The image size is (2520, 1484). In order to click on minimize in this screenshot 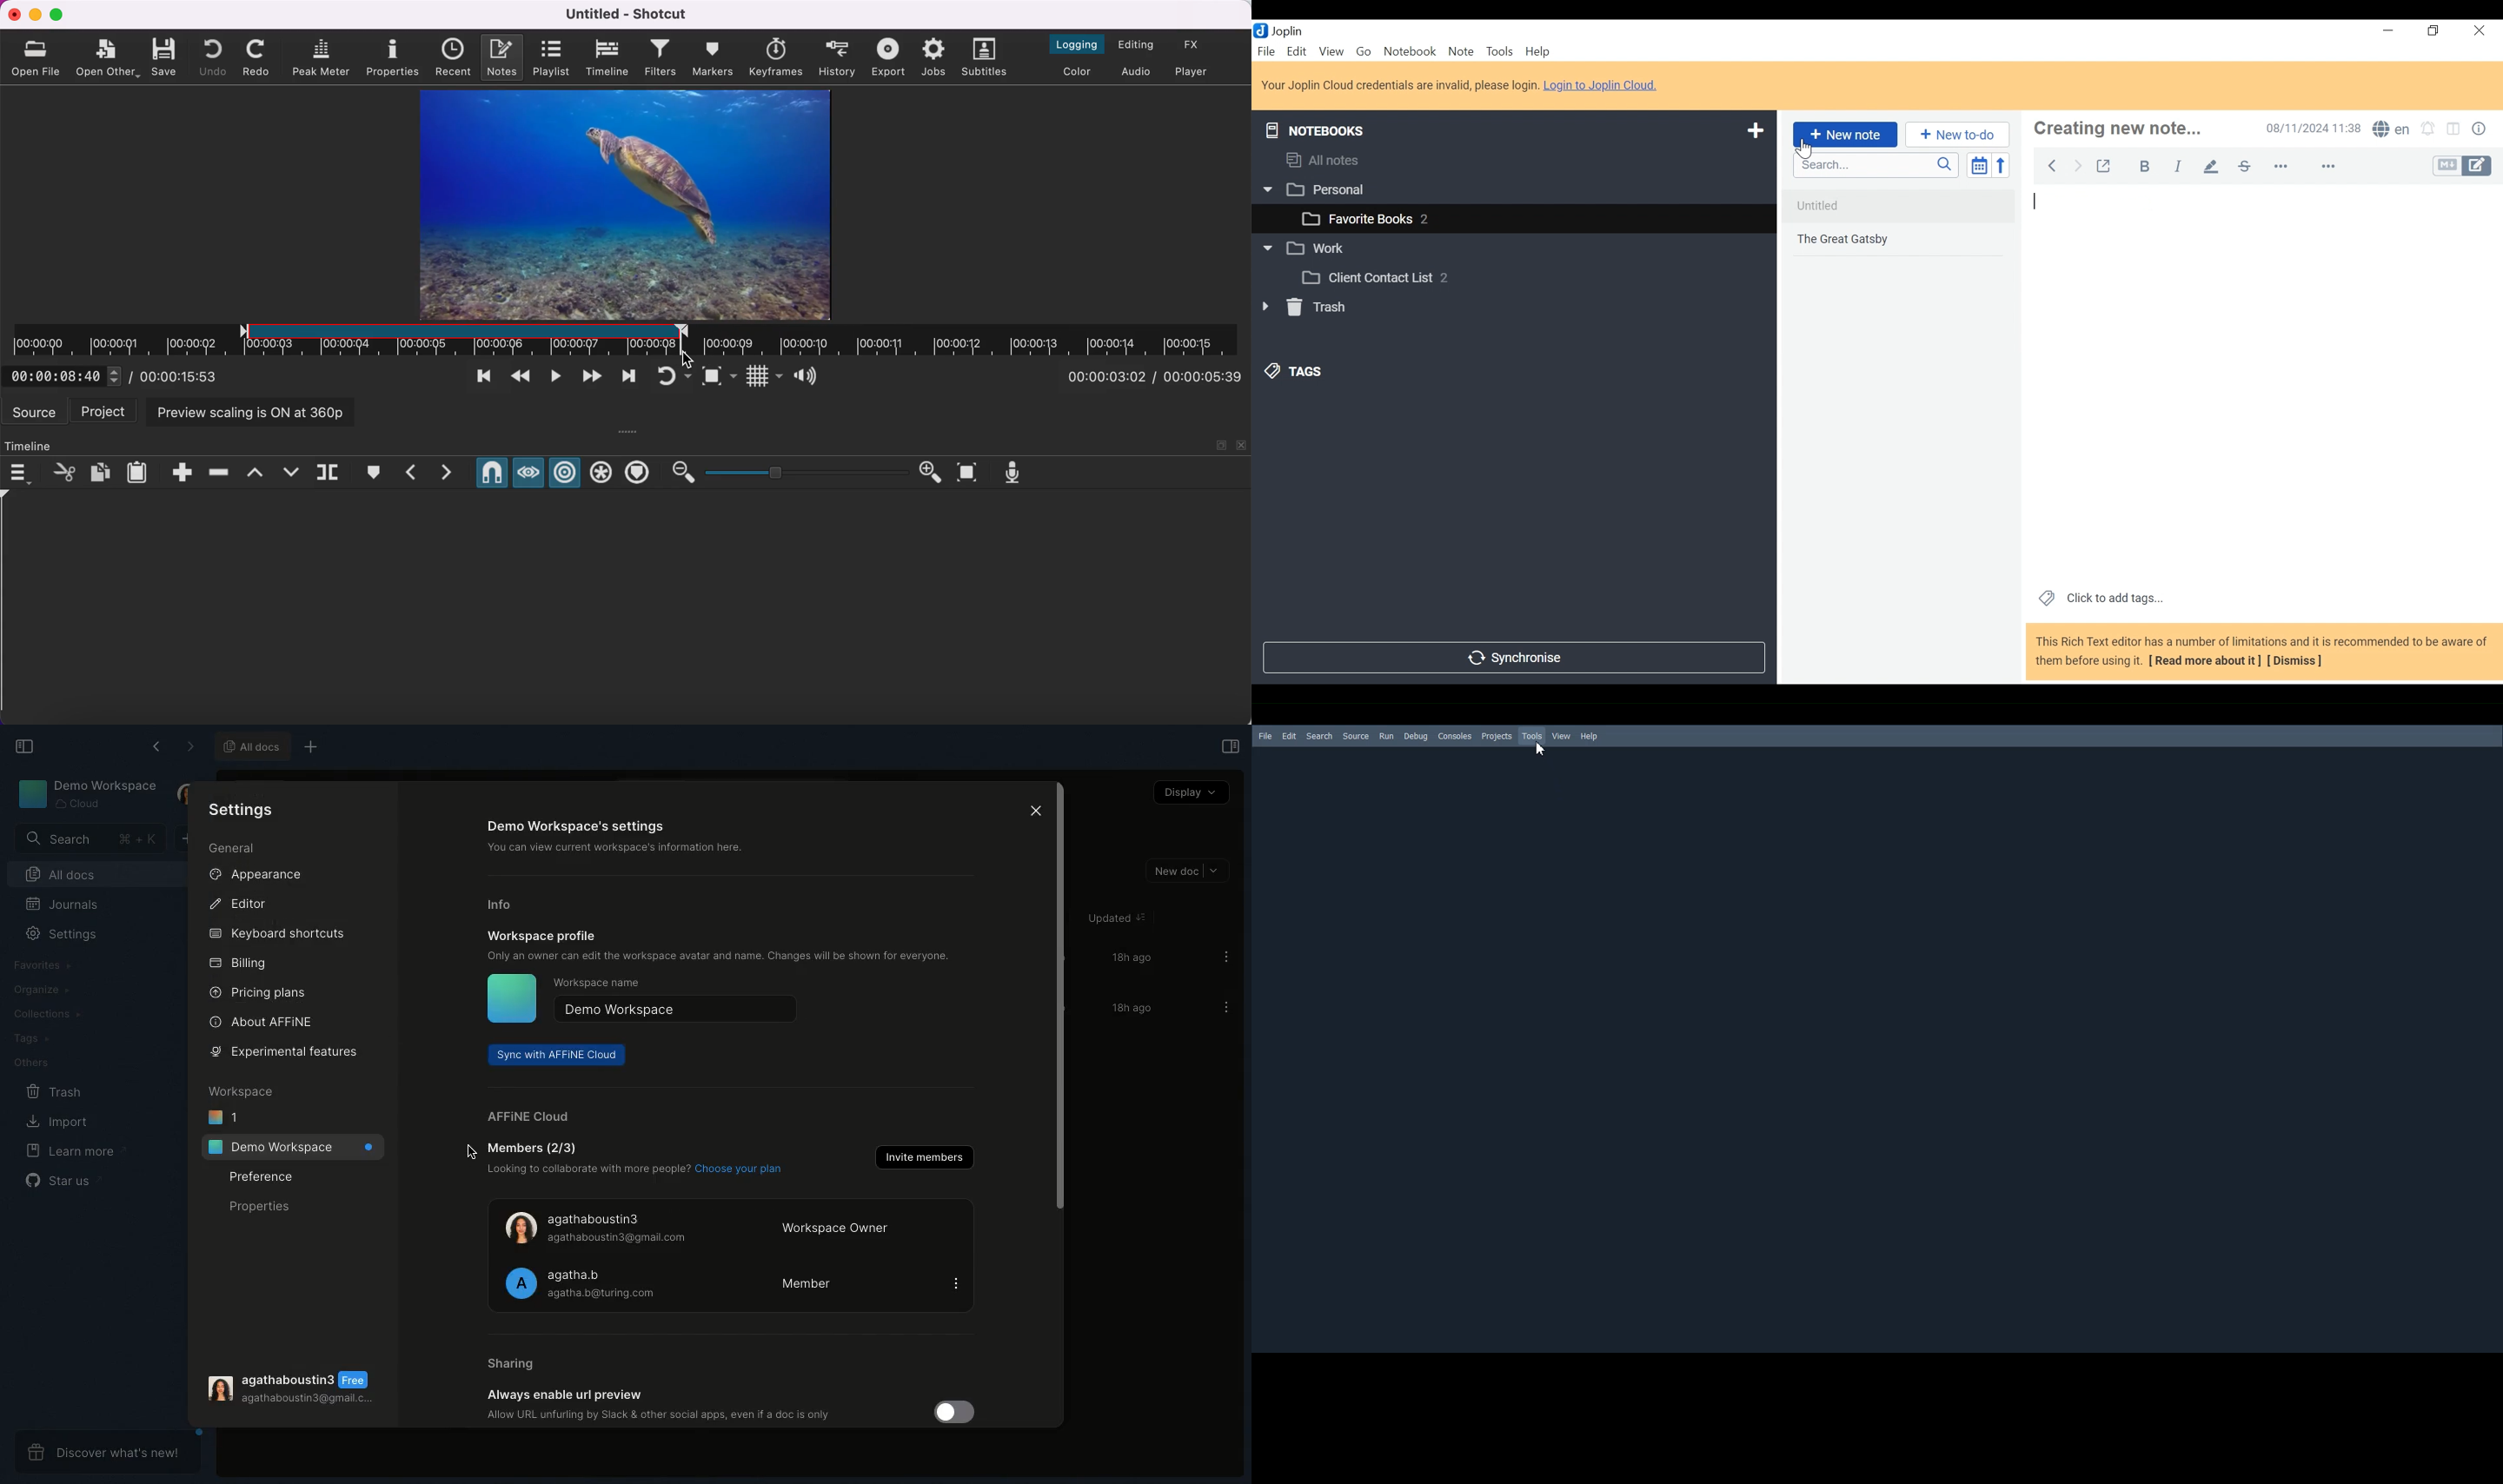, I will do `click(36, 15)`.